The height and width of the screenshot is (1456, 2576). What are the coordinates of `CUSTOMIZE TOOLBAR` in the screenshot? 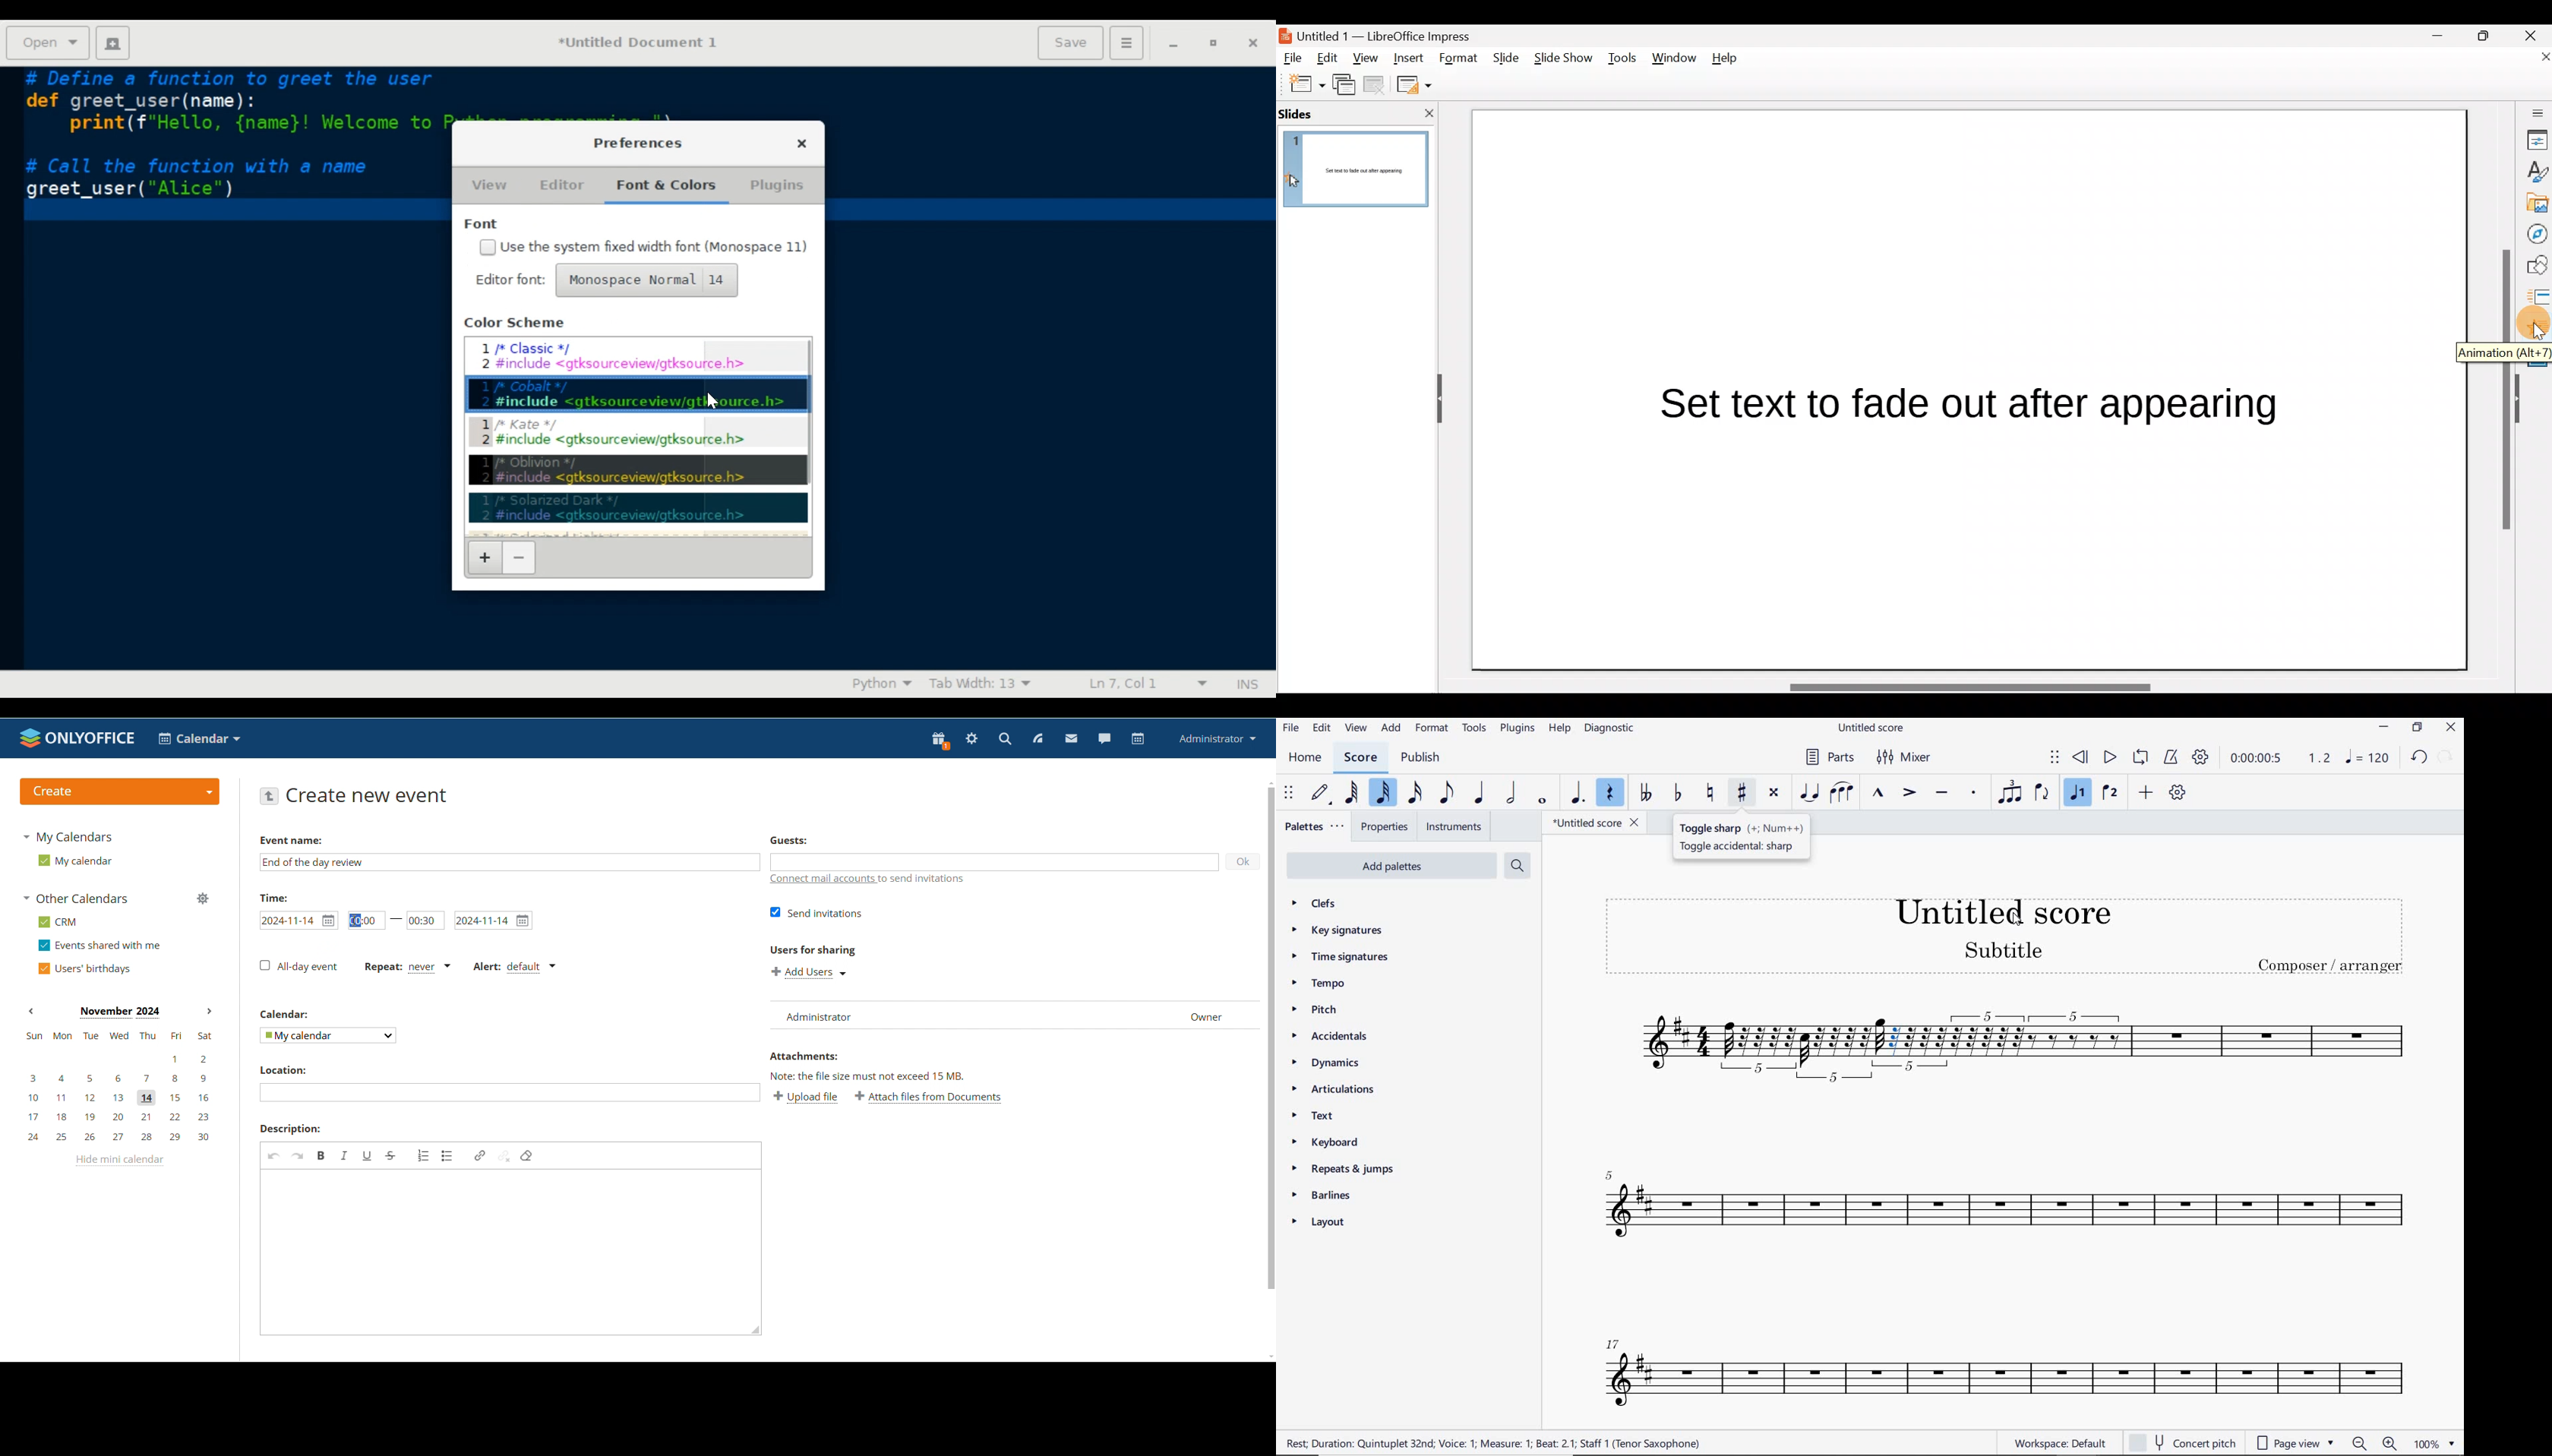 It's located at (2179, 793).